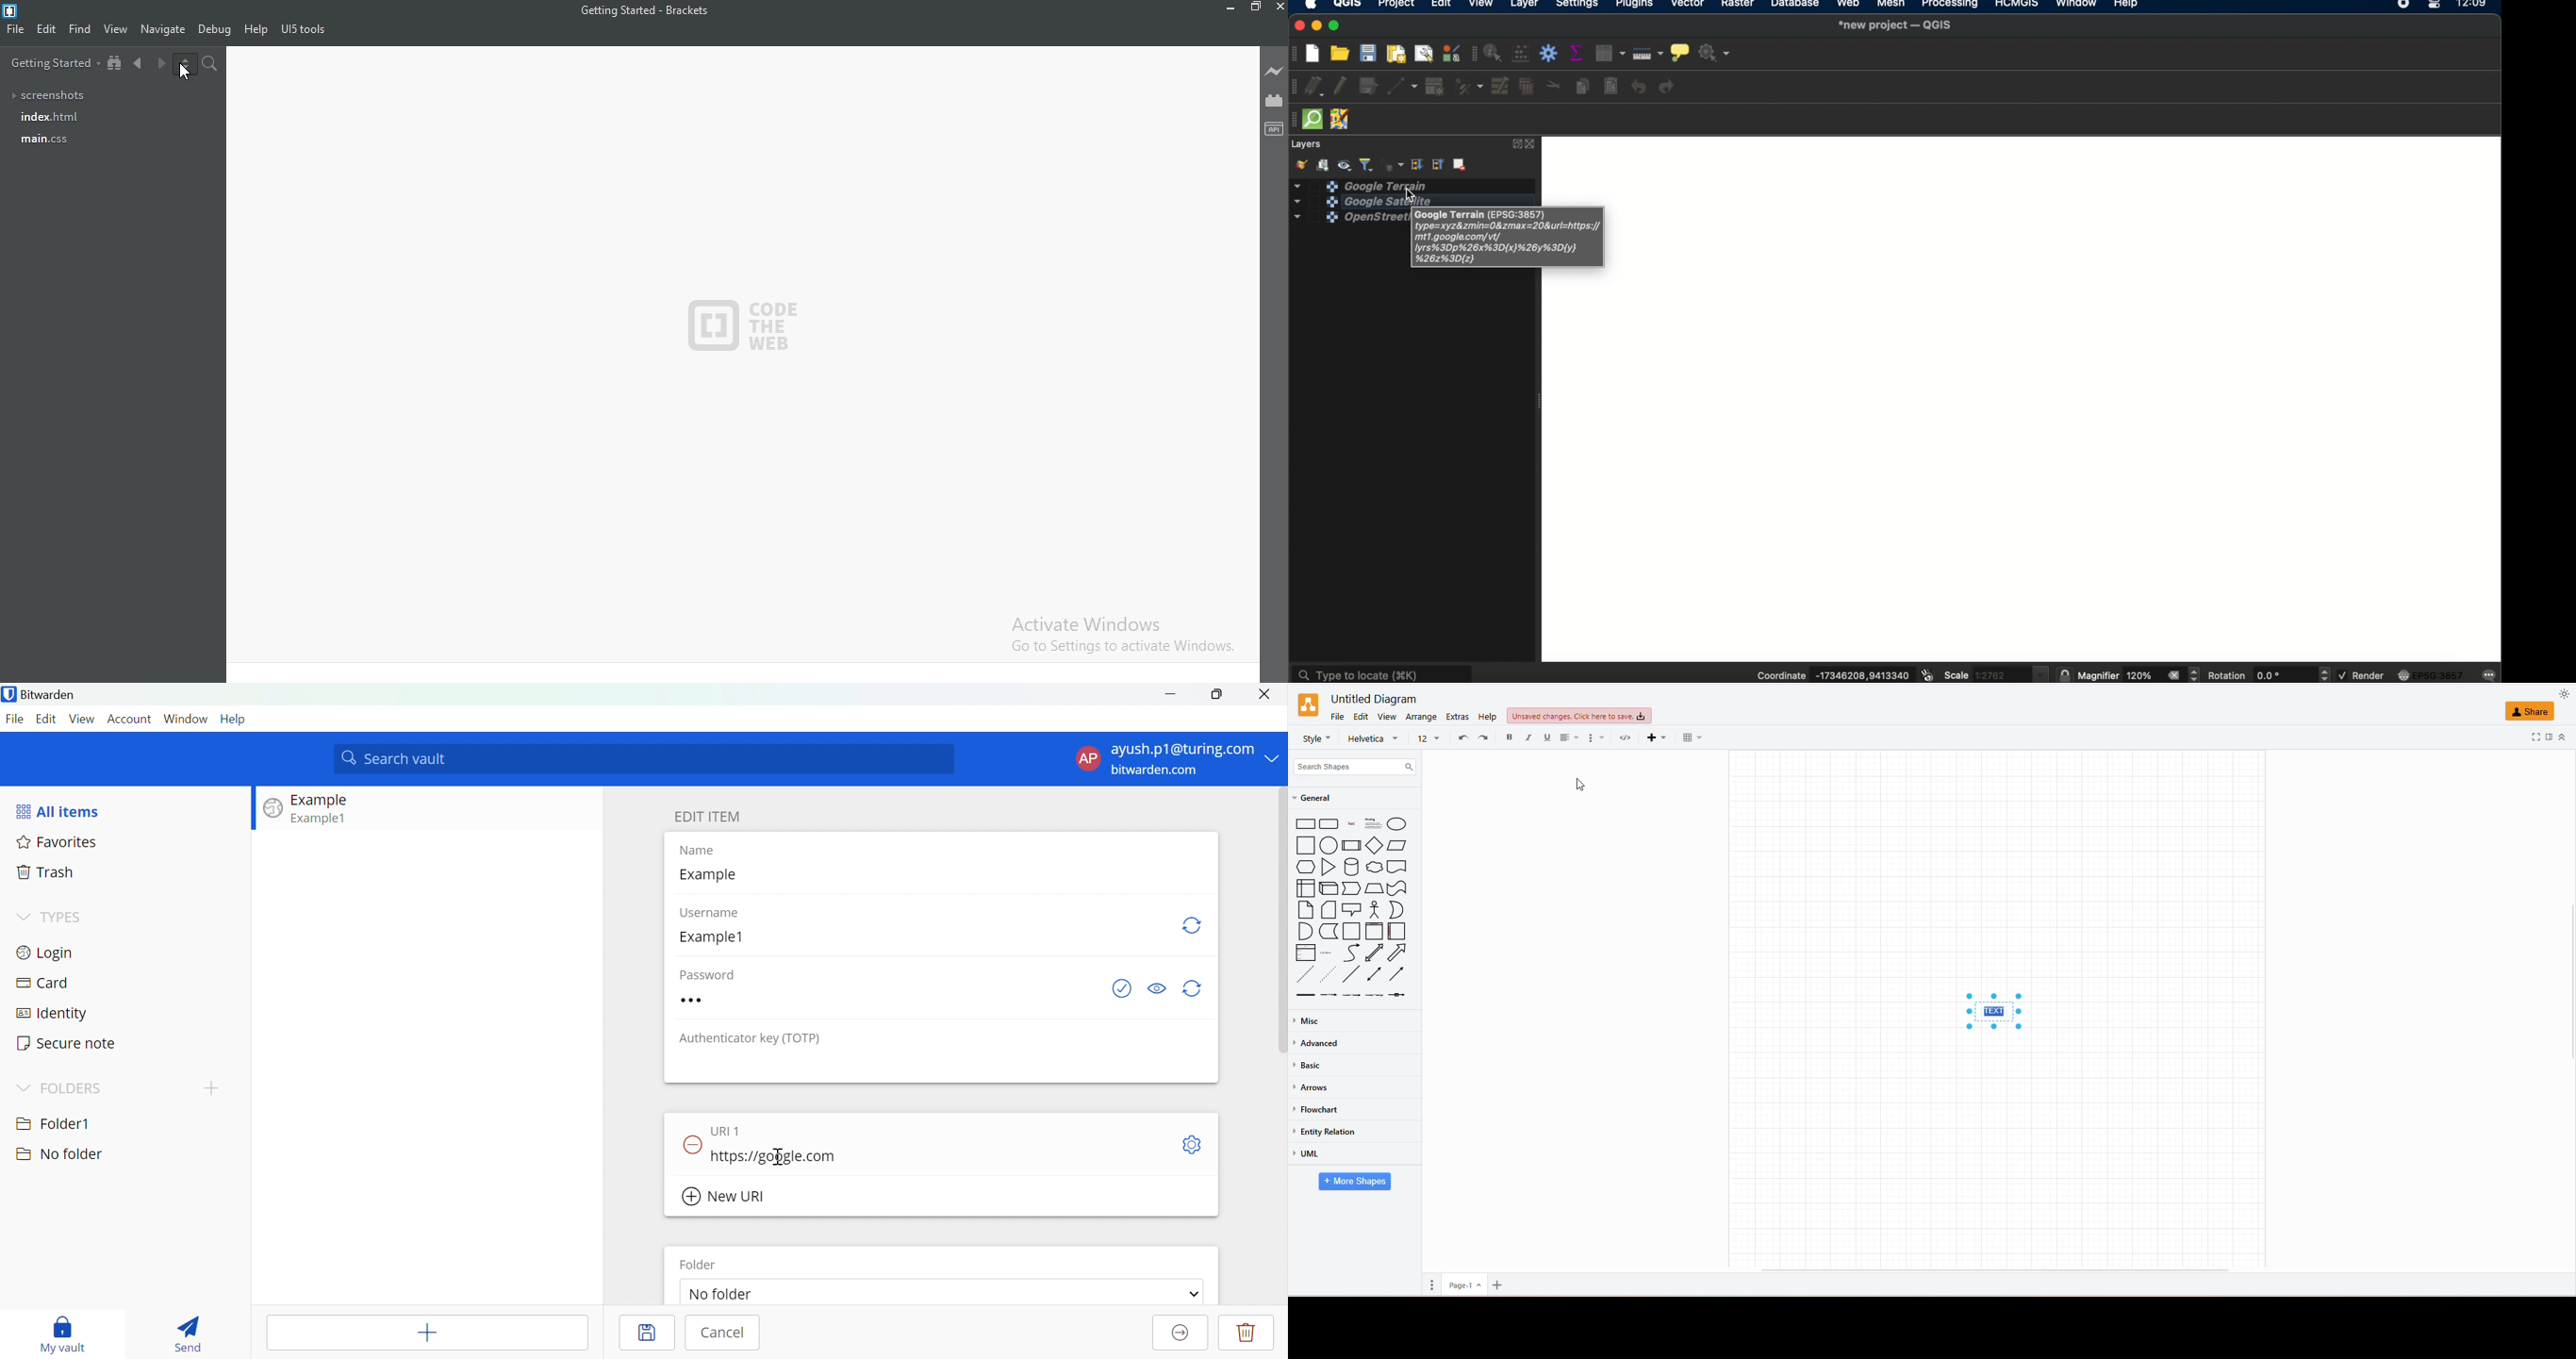 This screenshot has width=2576, height=1372. What do you see at coordinates (1269, 694) in the screenshot?
I see `Close` at bounding box center [1269, 694].